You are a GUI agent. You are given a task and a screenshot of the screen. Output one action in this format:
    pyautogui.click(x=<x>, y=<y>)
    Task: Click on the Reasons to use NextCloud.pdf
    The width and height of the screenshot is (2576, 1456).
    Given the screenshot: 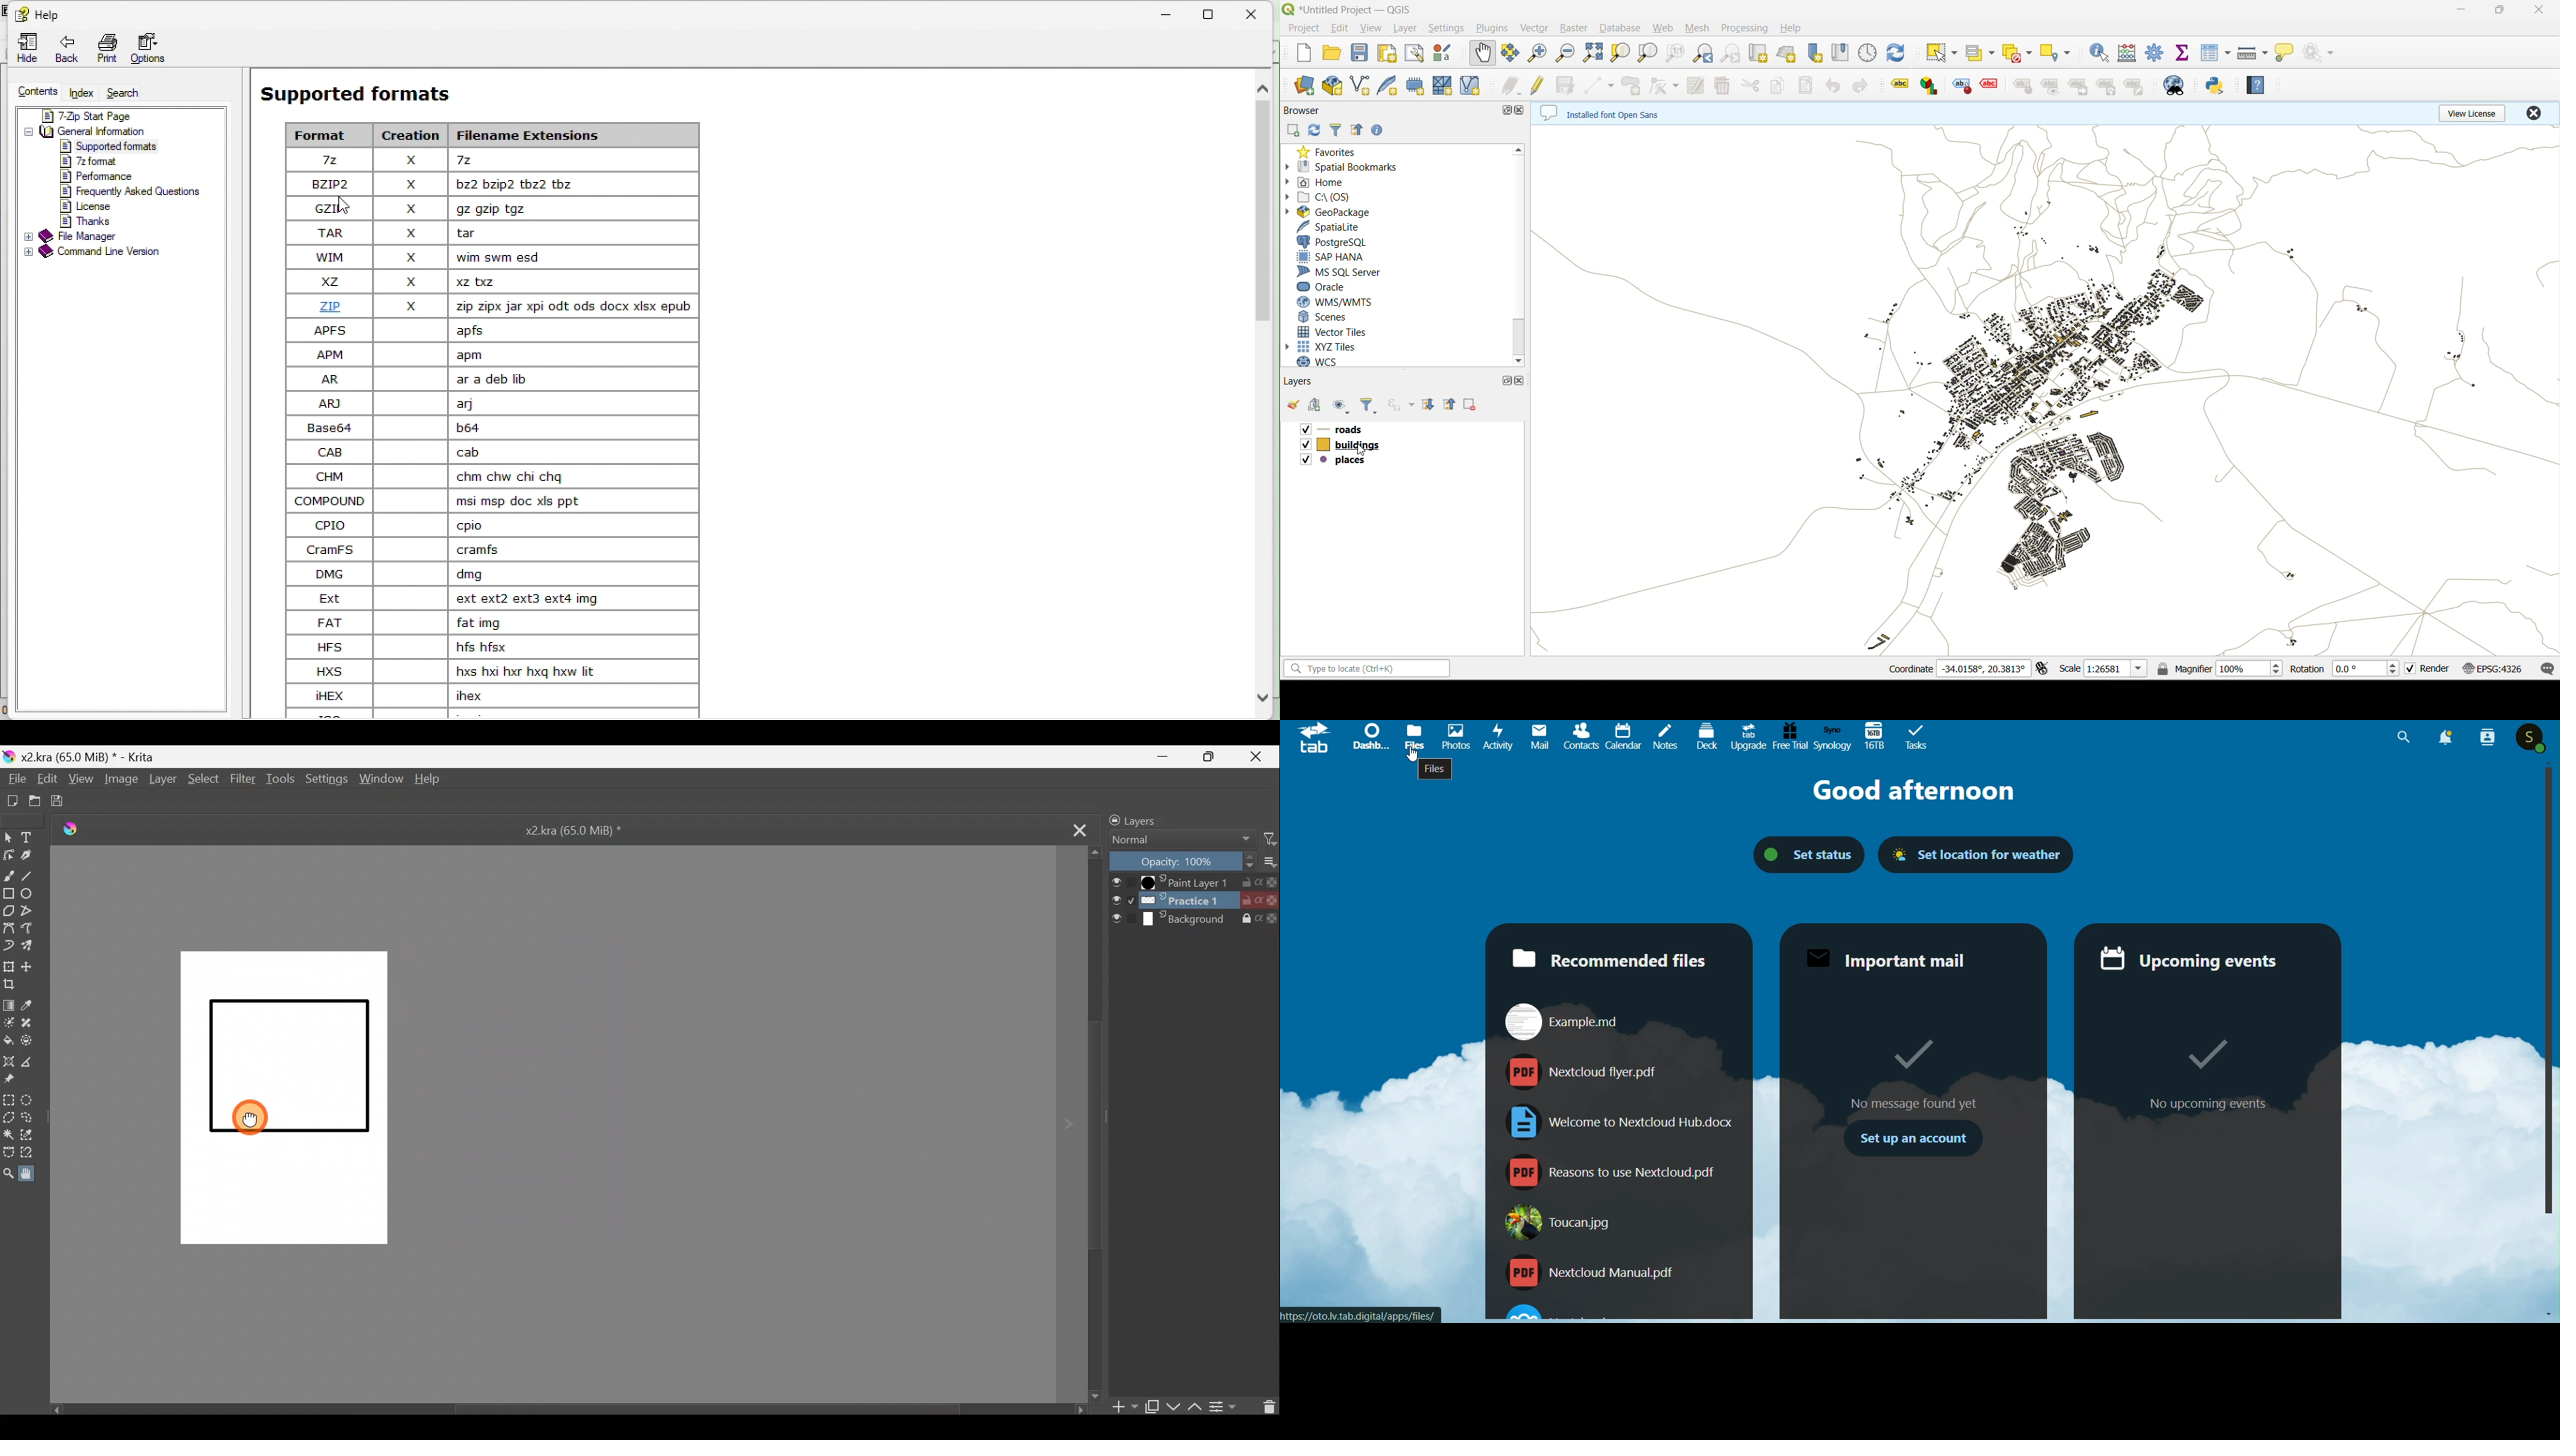 What is the action you would take?
    pyautogui.click(x=1614, y=1170)
    